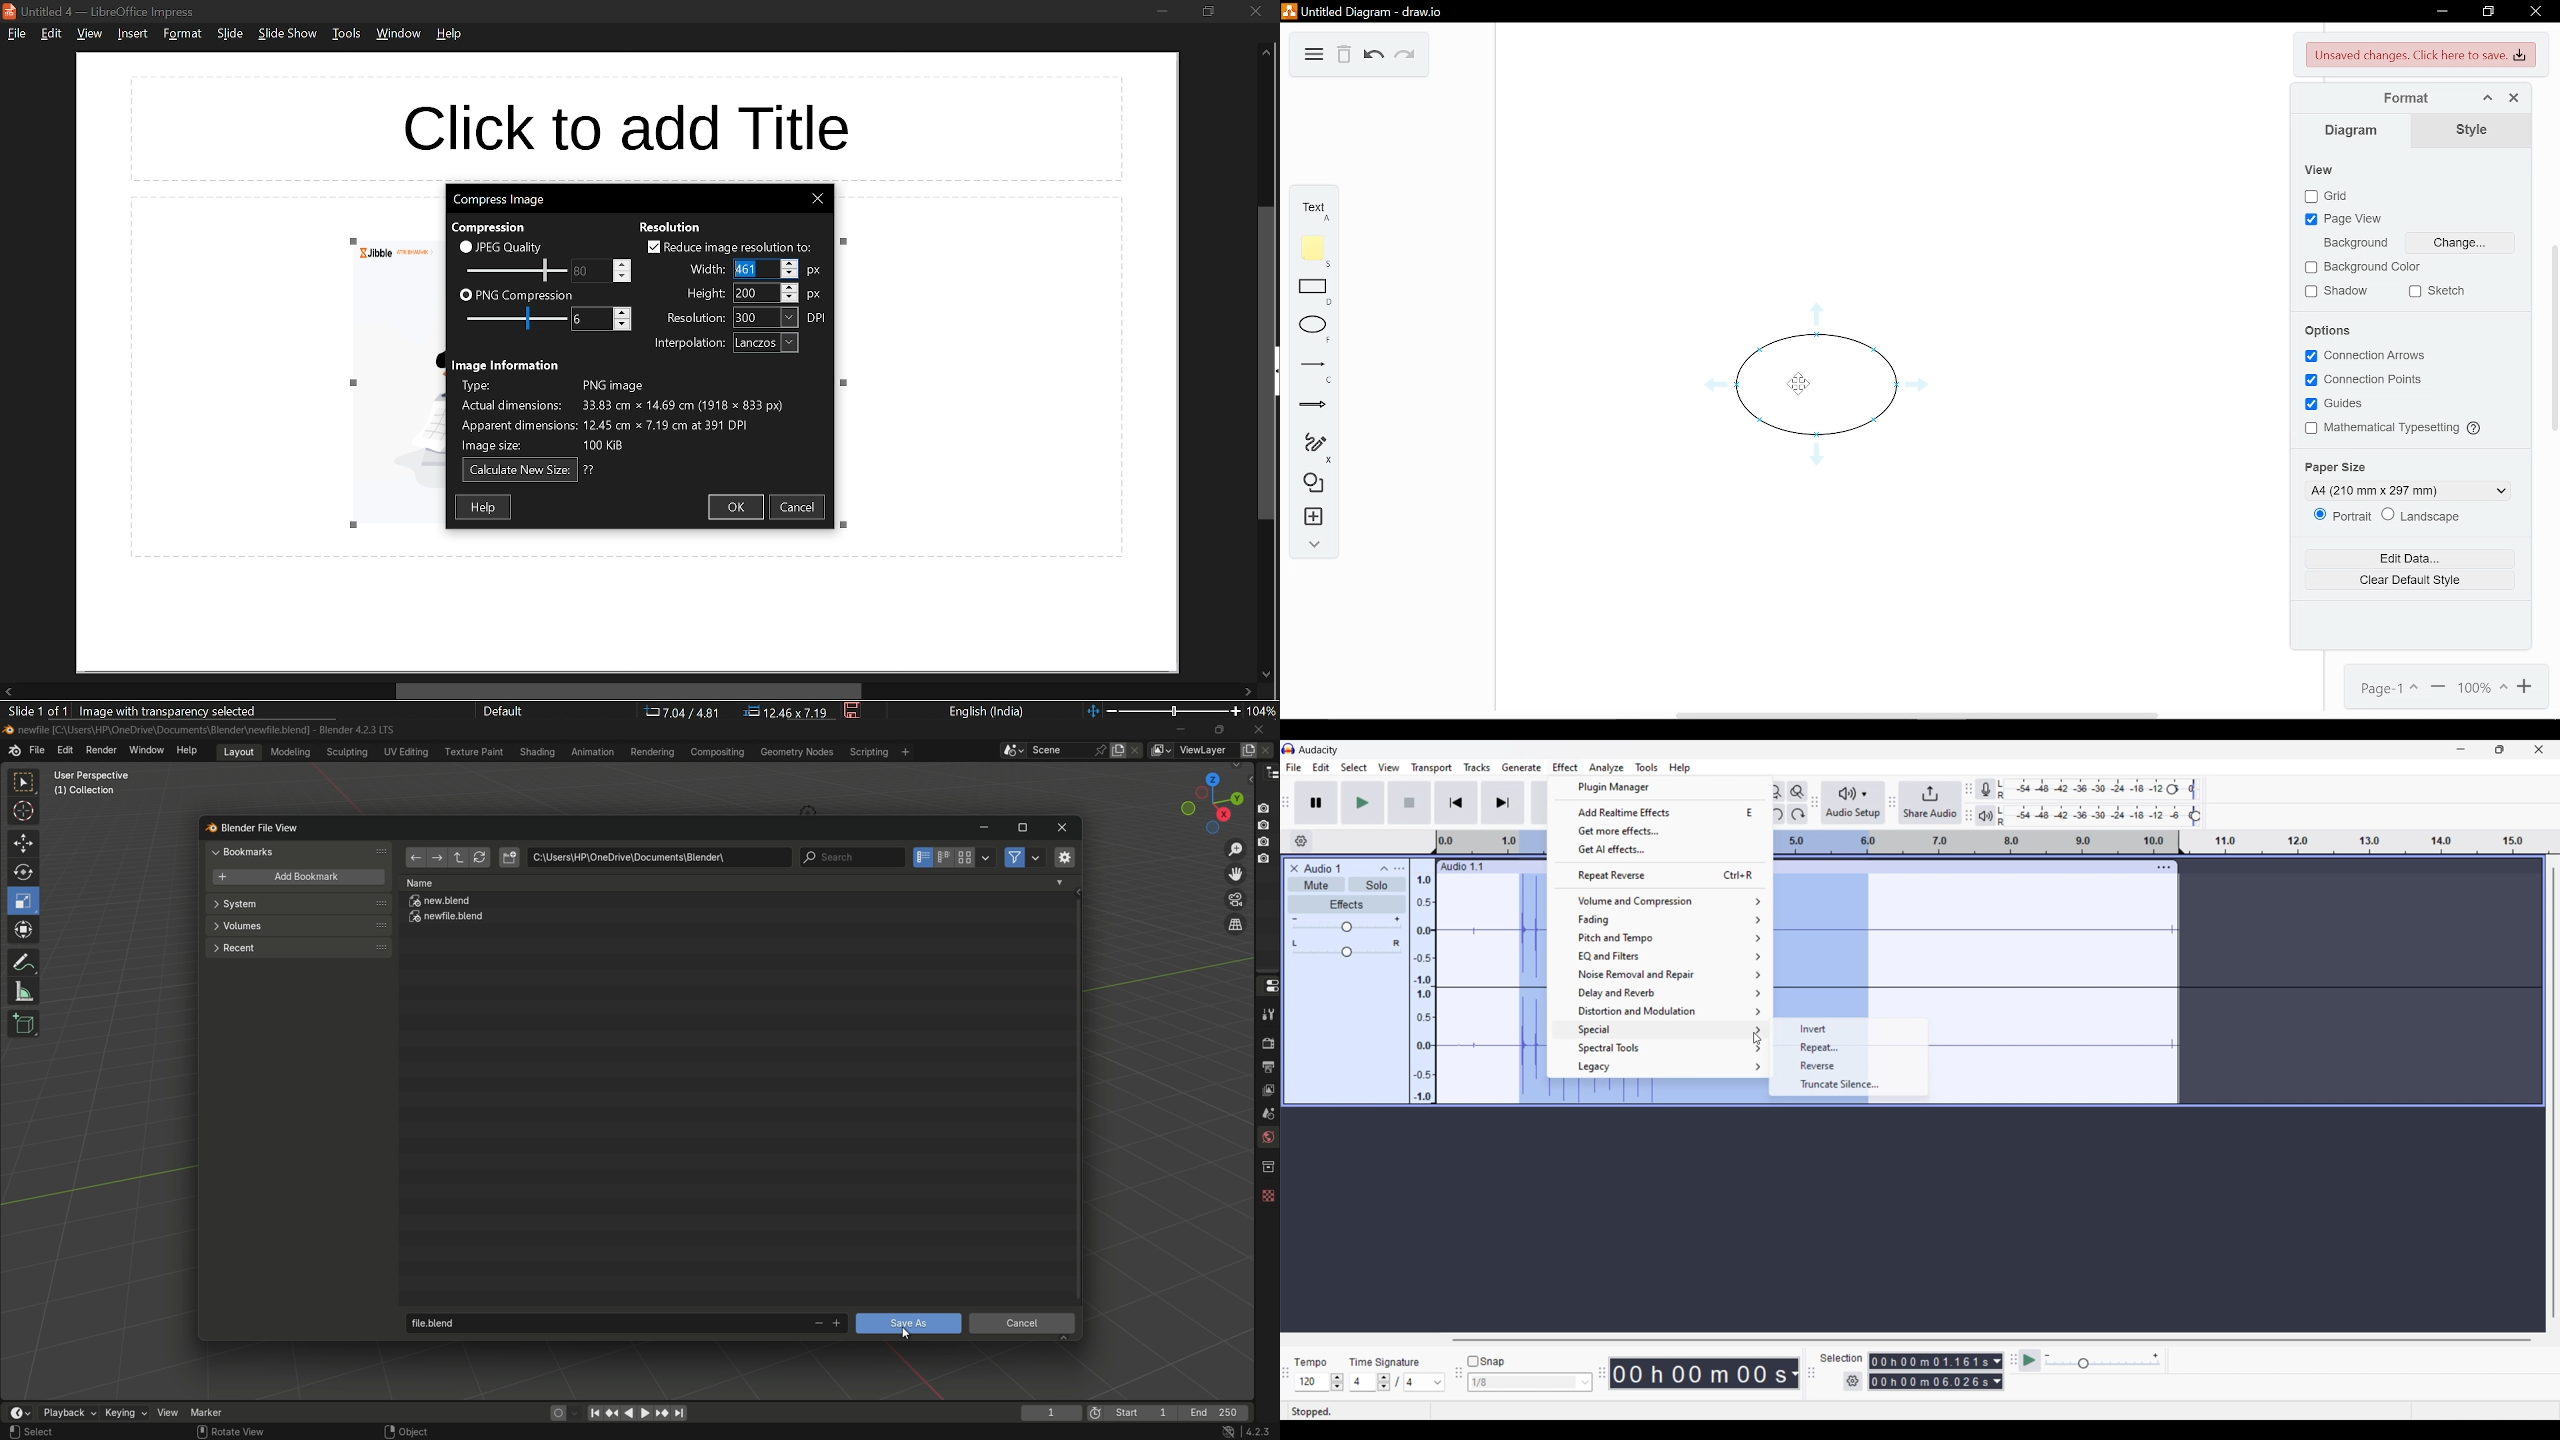 The width and height of the screenshot is (2576, 1456). What do you see at coordinates (1607, 768) in the screenshot?
I see `Analyze menu` at bounding box center [1607, 768].